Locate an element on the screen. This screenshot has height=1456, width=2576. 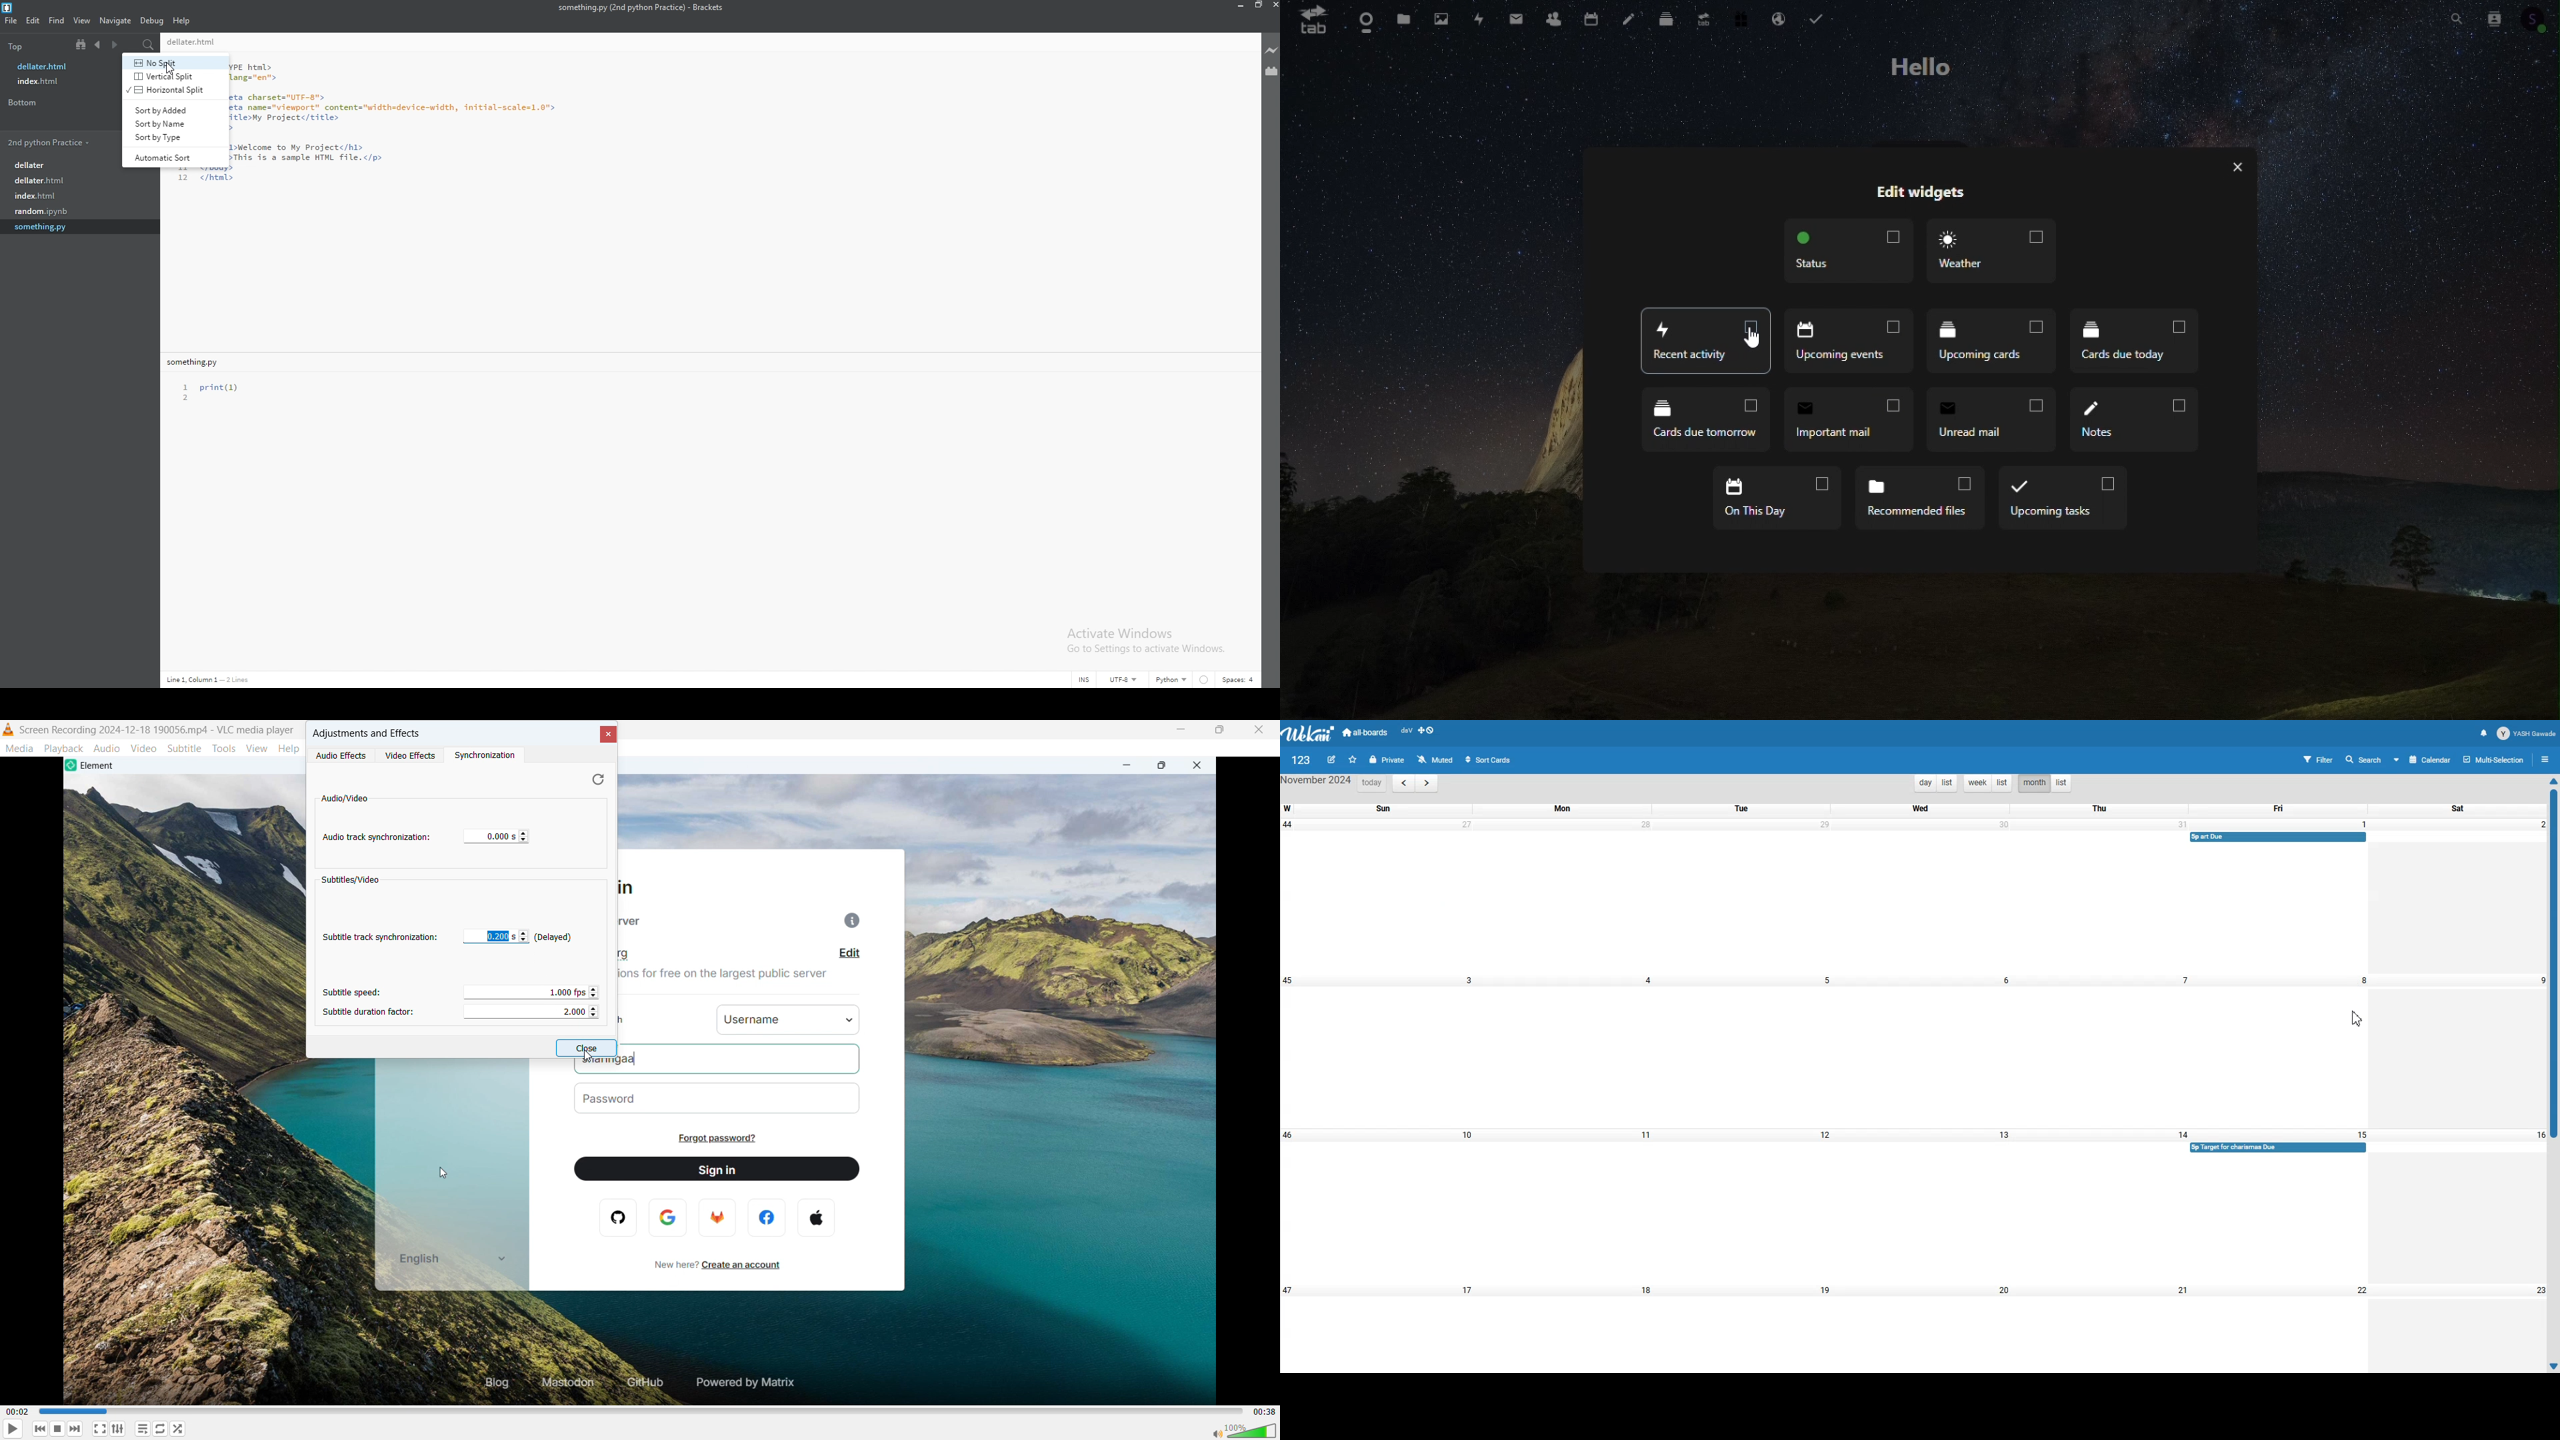
file is located at coordinates (68, 195).